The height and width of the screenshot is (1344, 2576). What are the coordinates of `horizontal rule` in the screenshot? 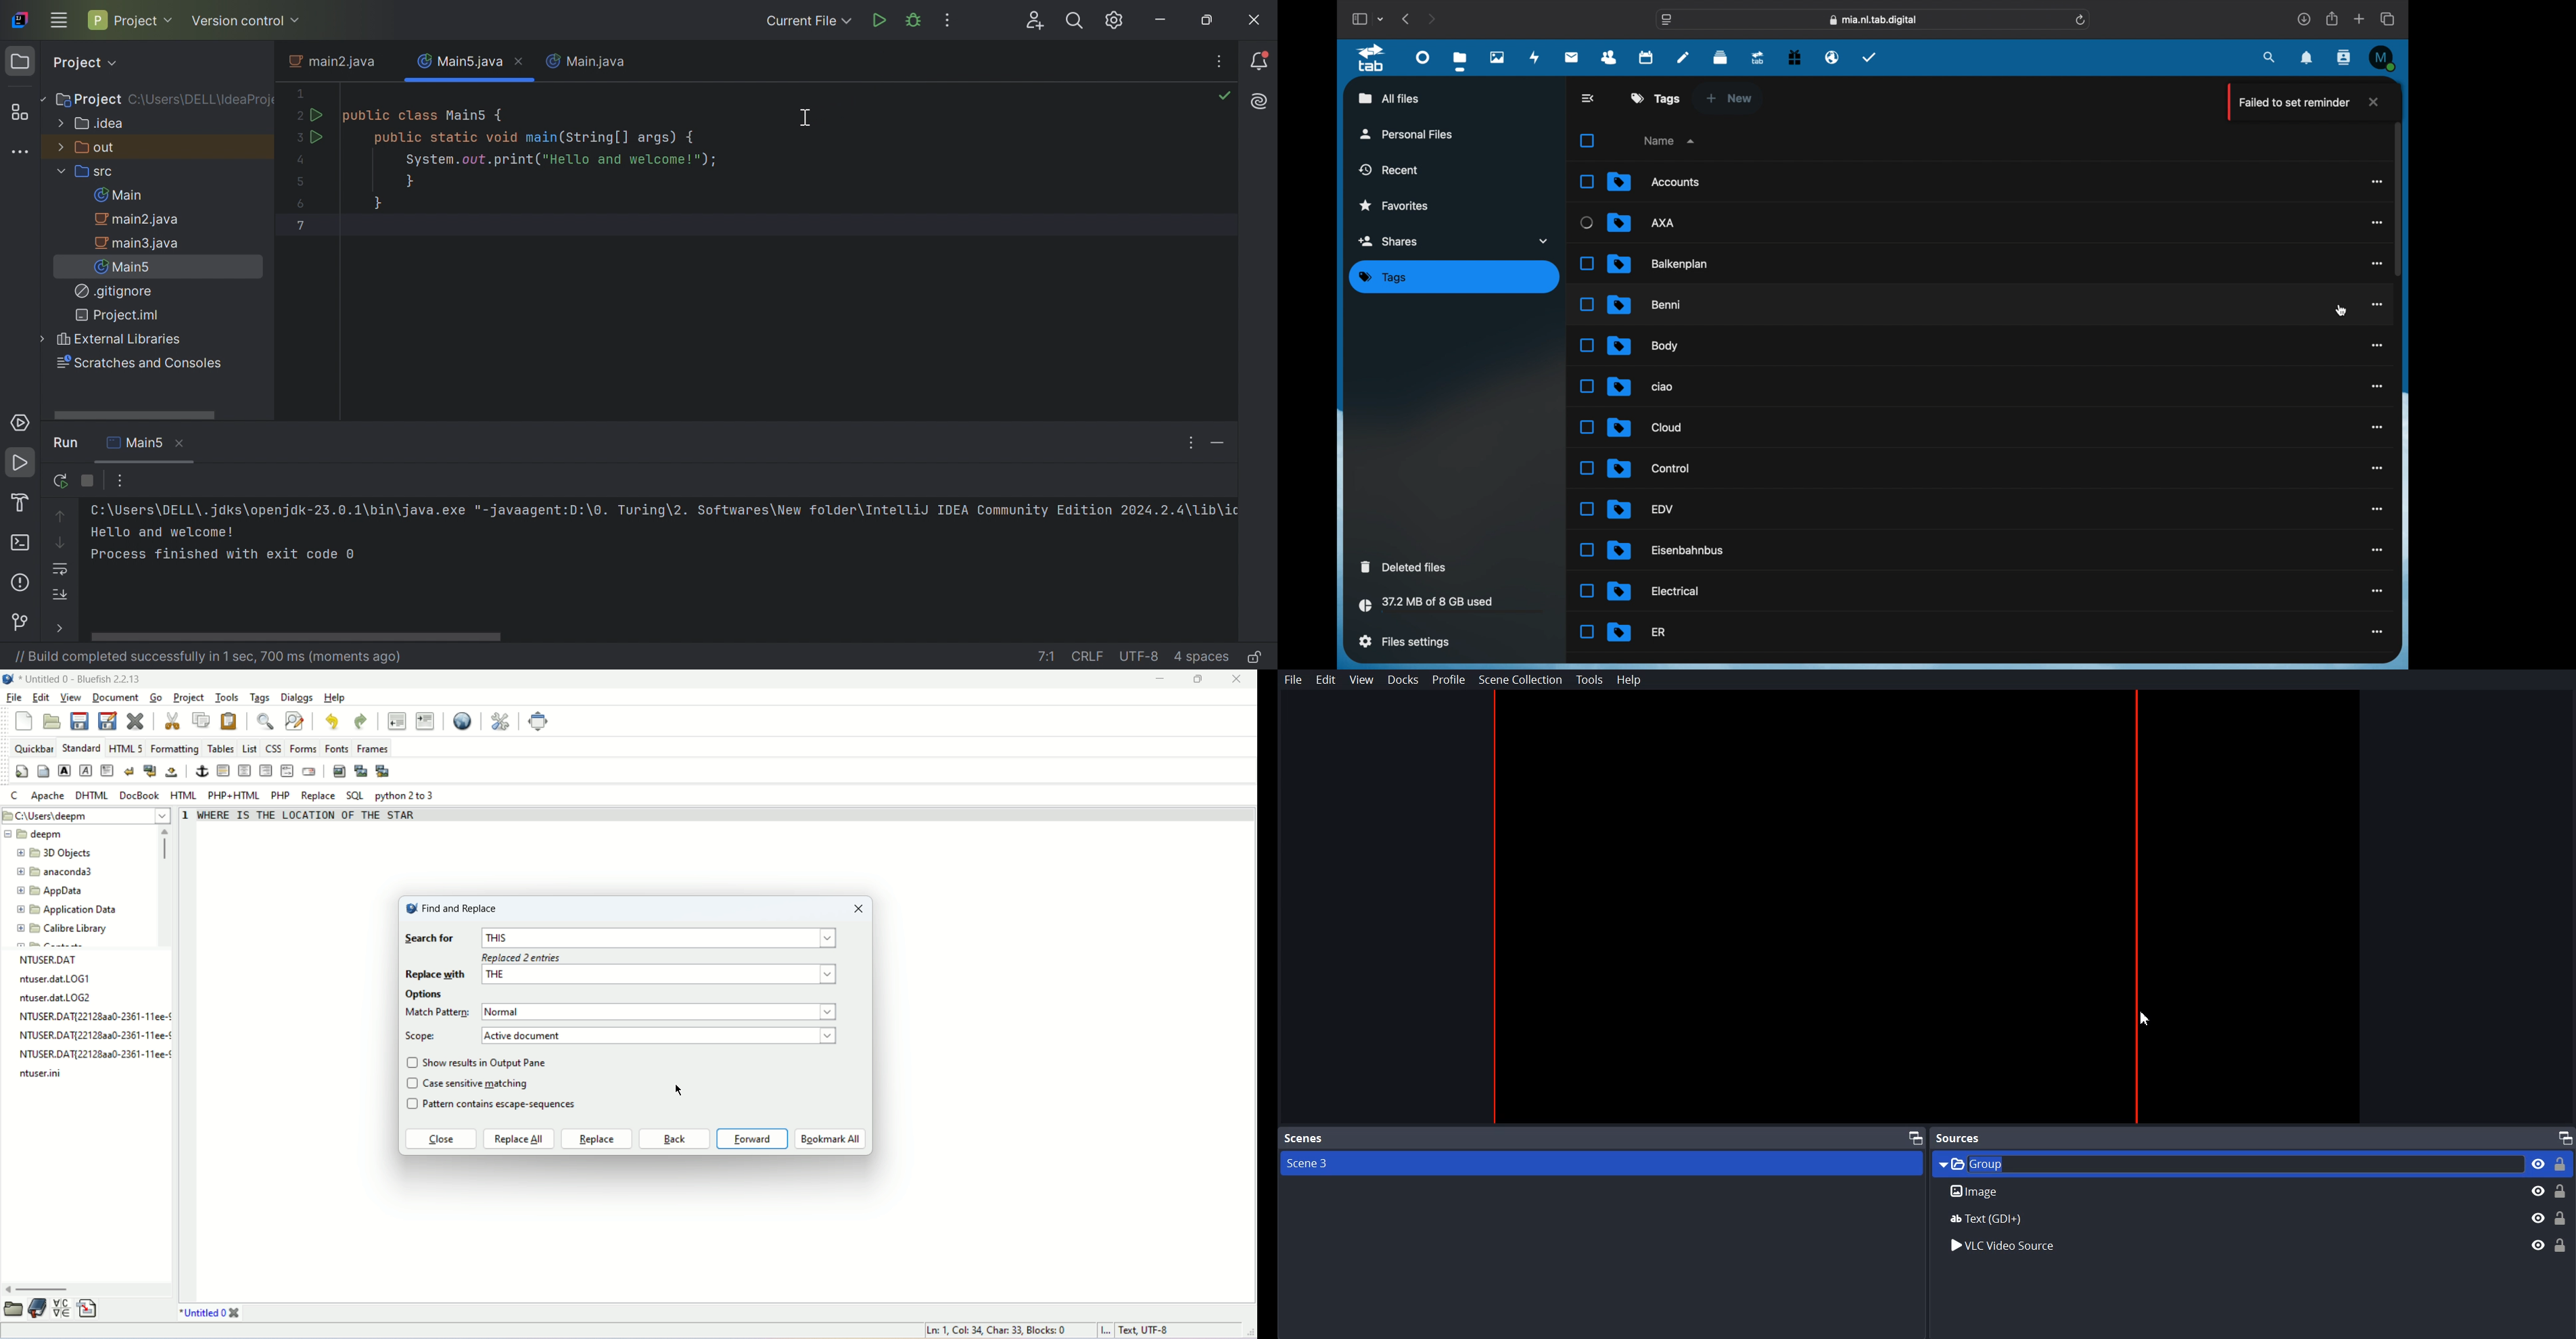 It's located at (225, 770).